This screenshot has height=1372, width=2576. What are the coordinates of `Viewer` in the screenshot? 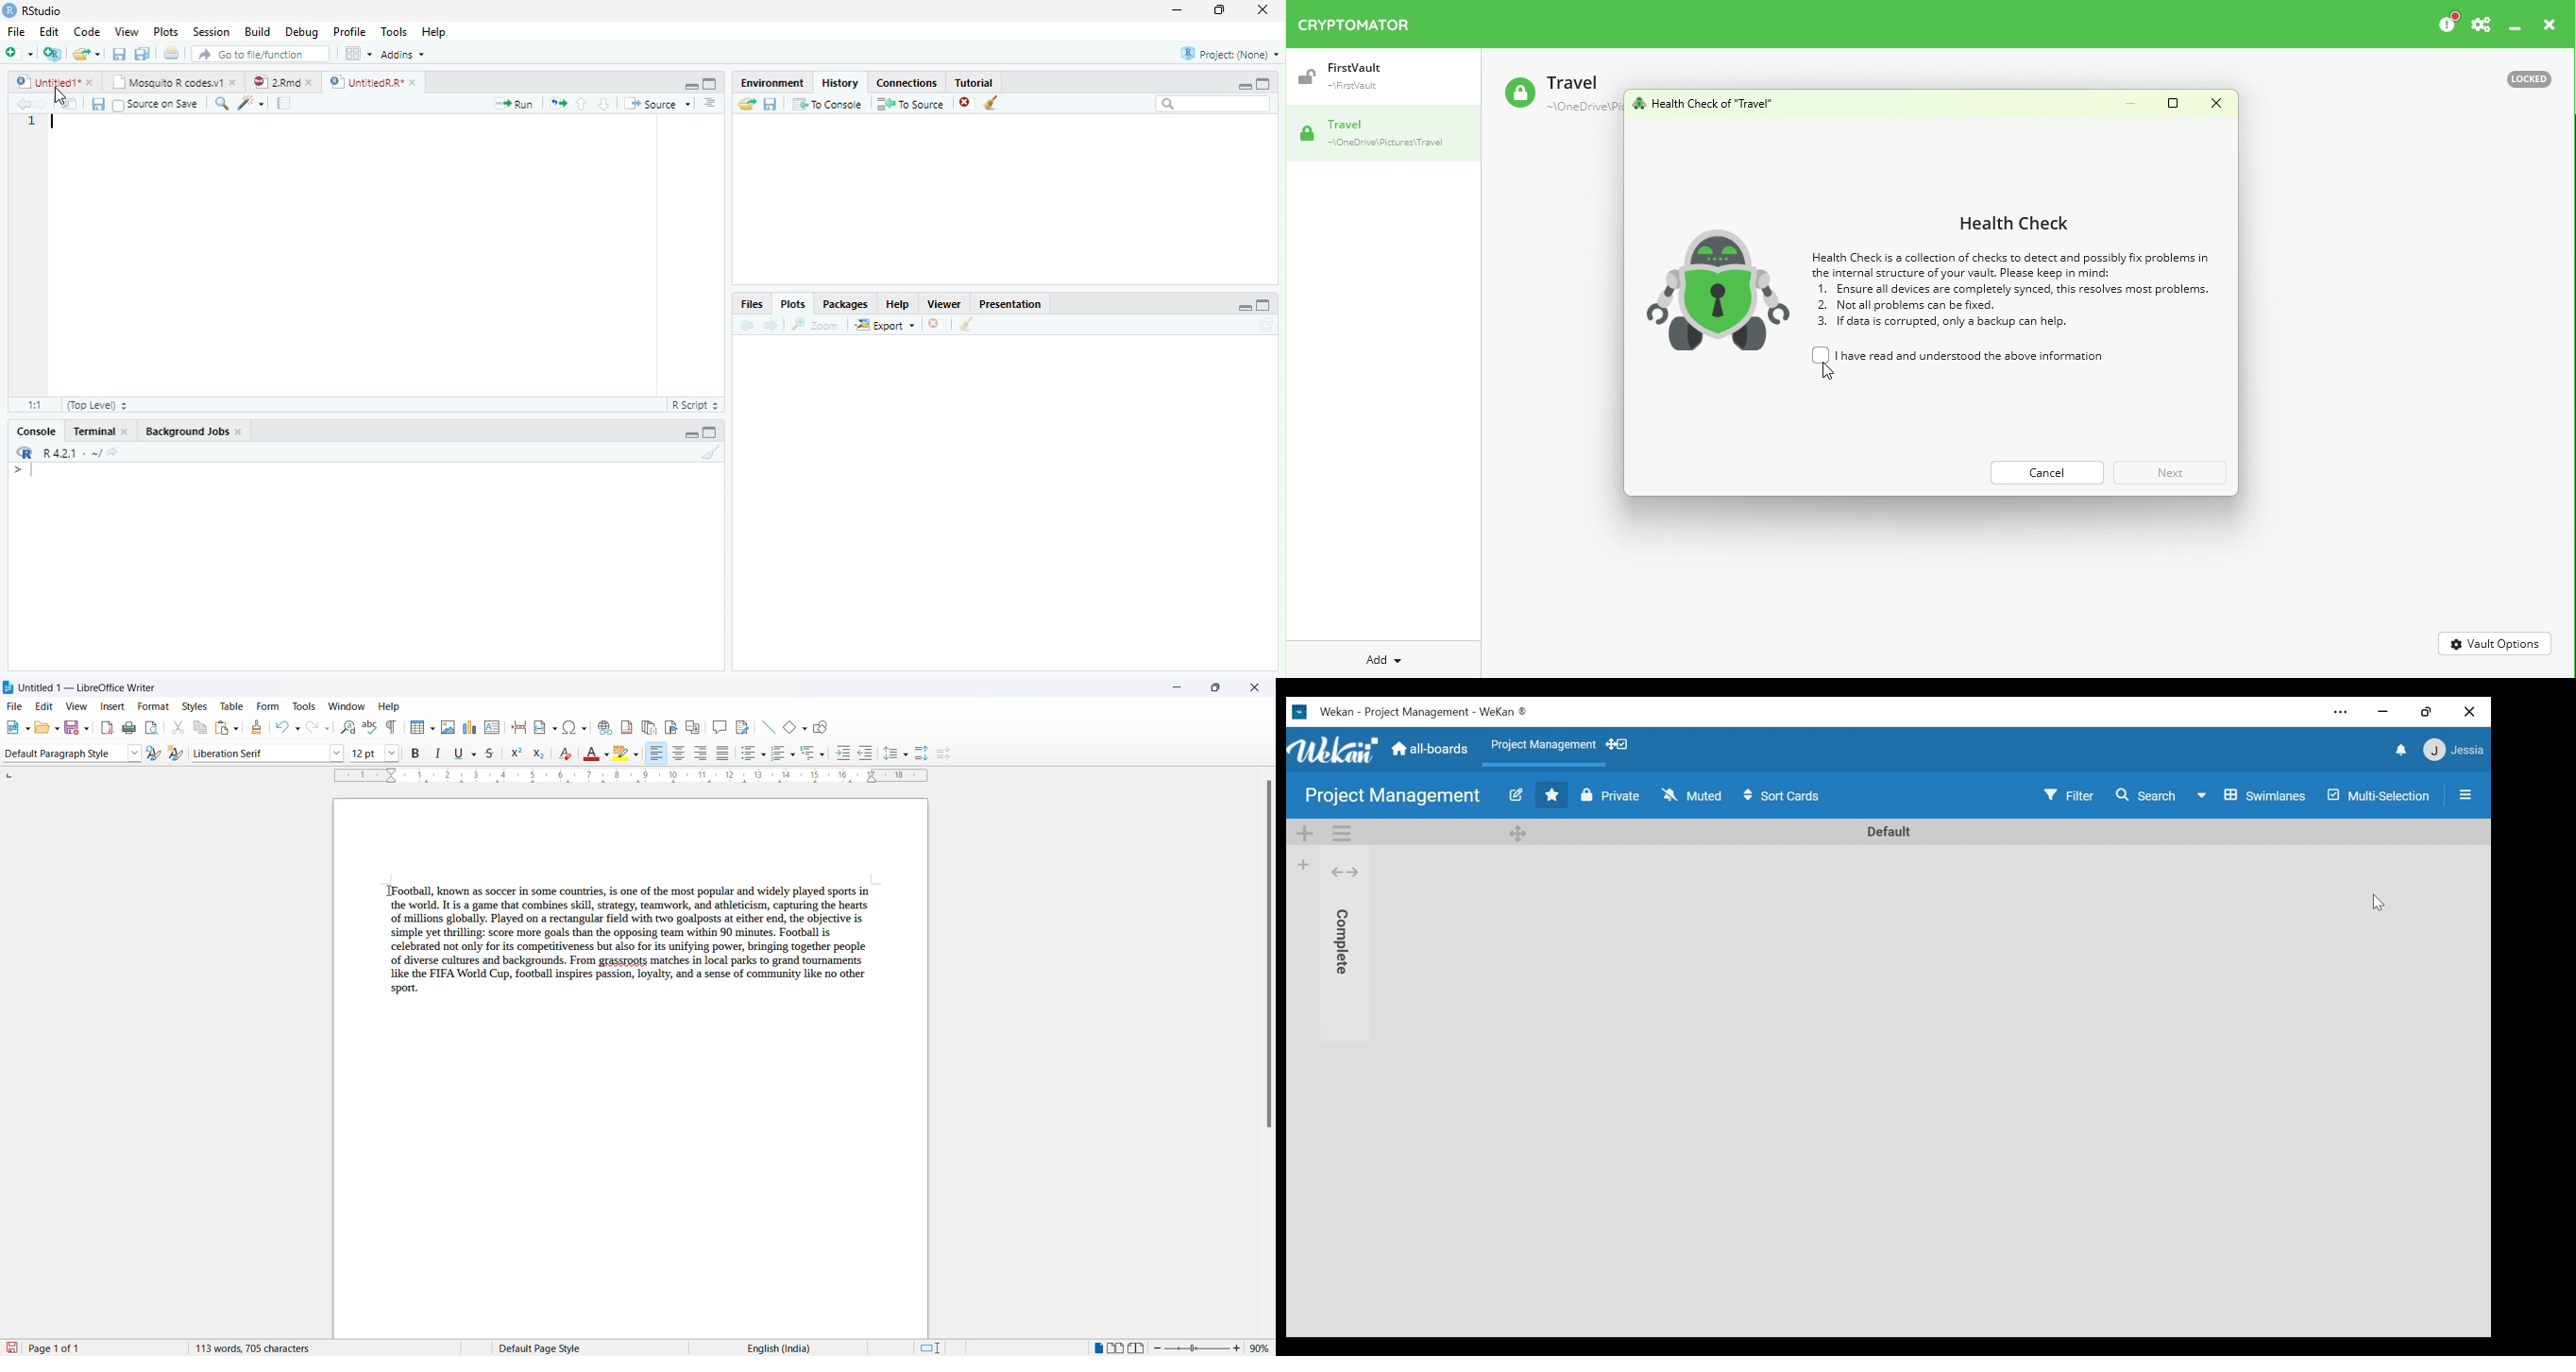 It's located at (945, 303).